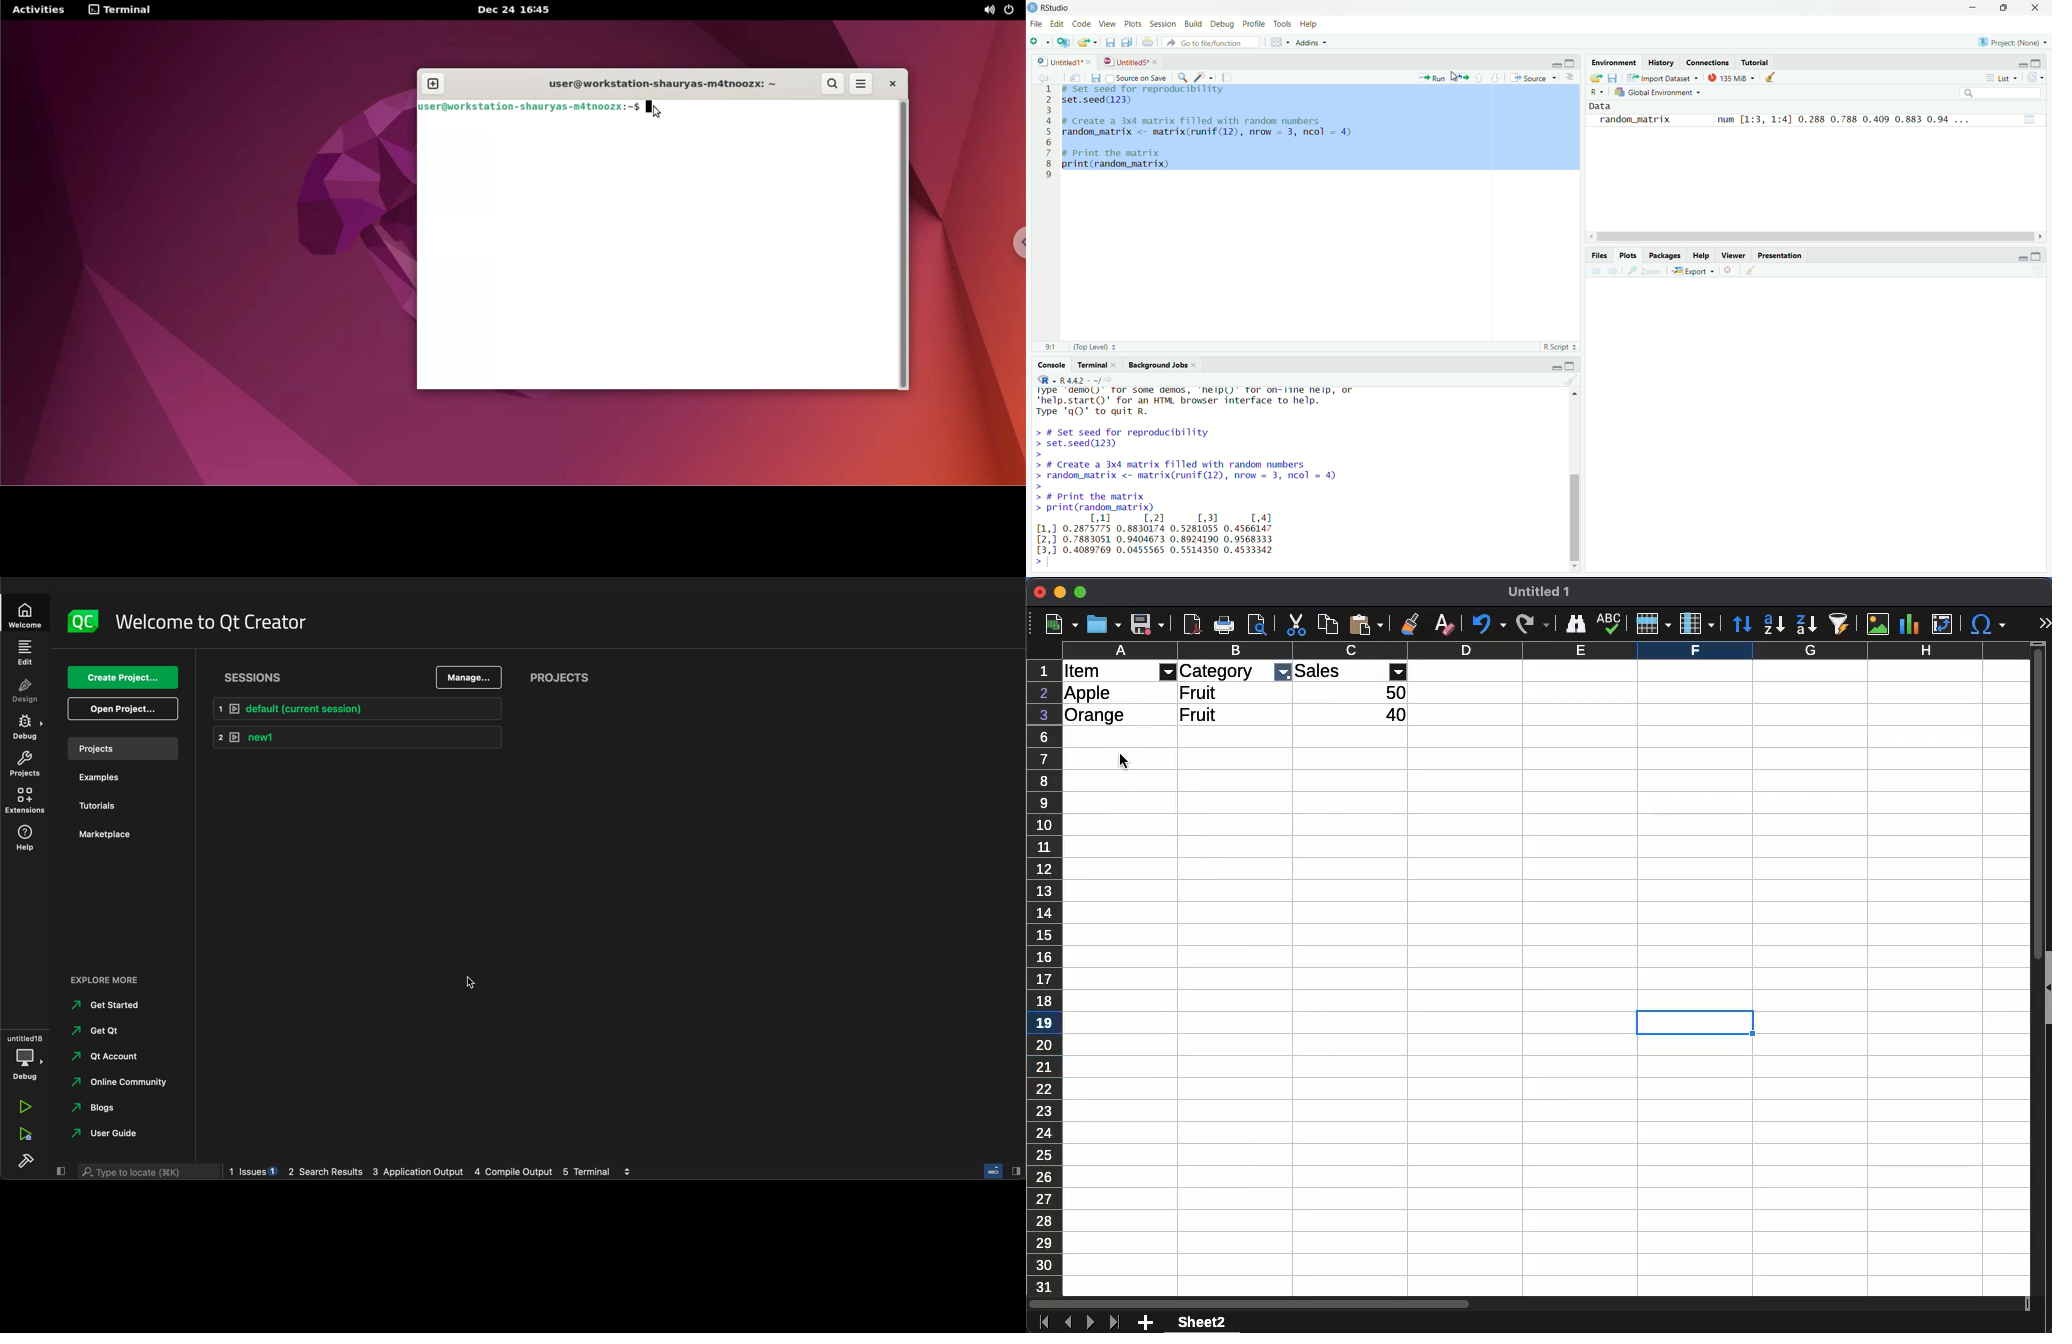 This screenshot has width=2072, height=1344. I want to click on add, so click(1037, 42).